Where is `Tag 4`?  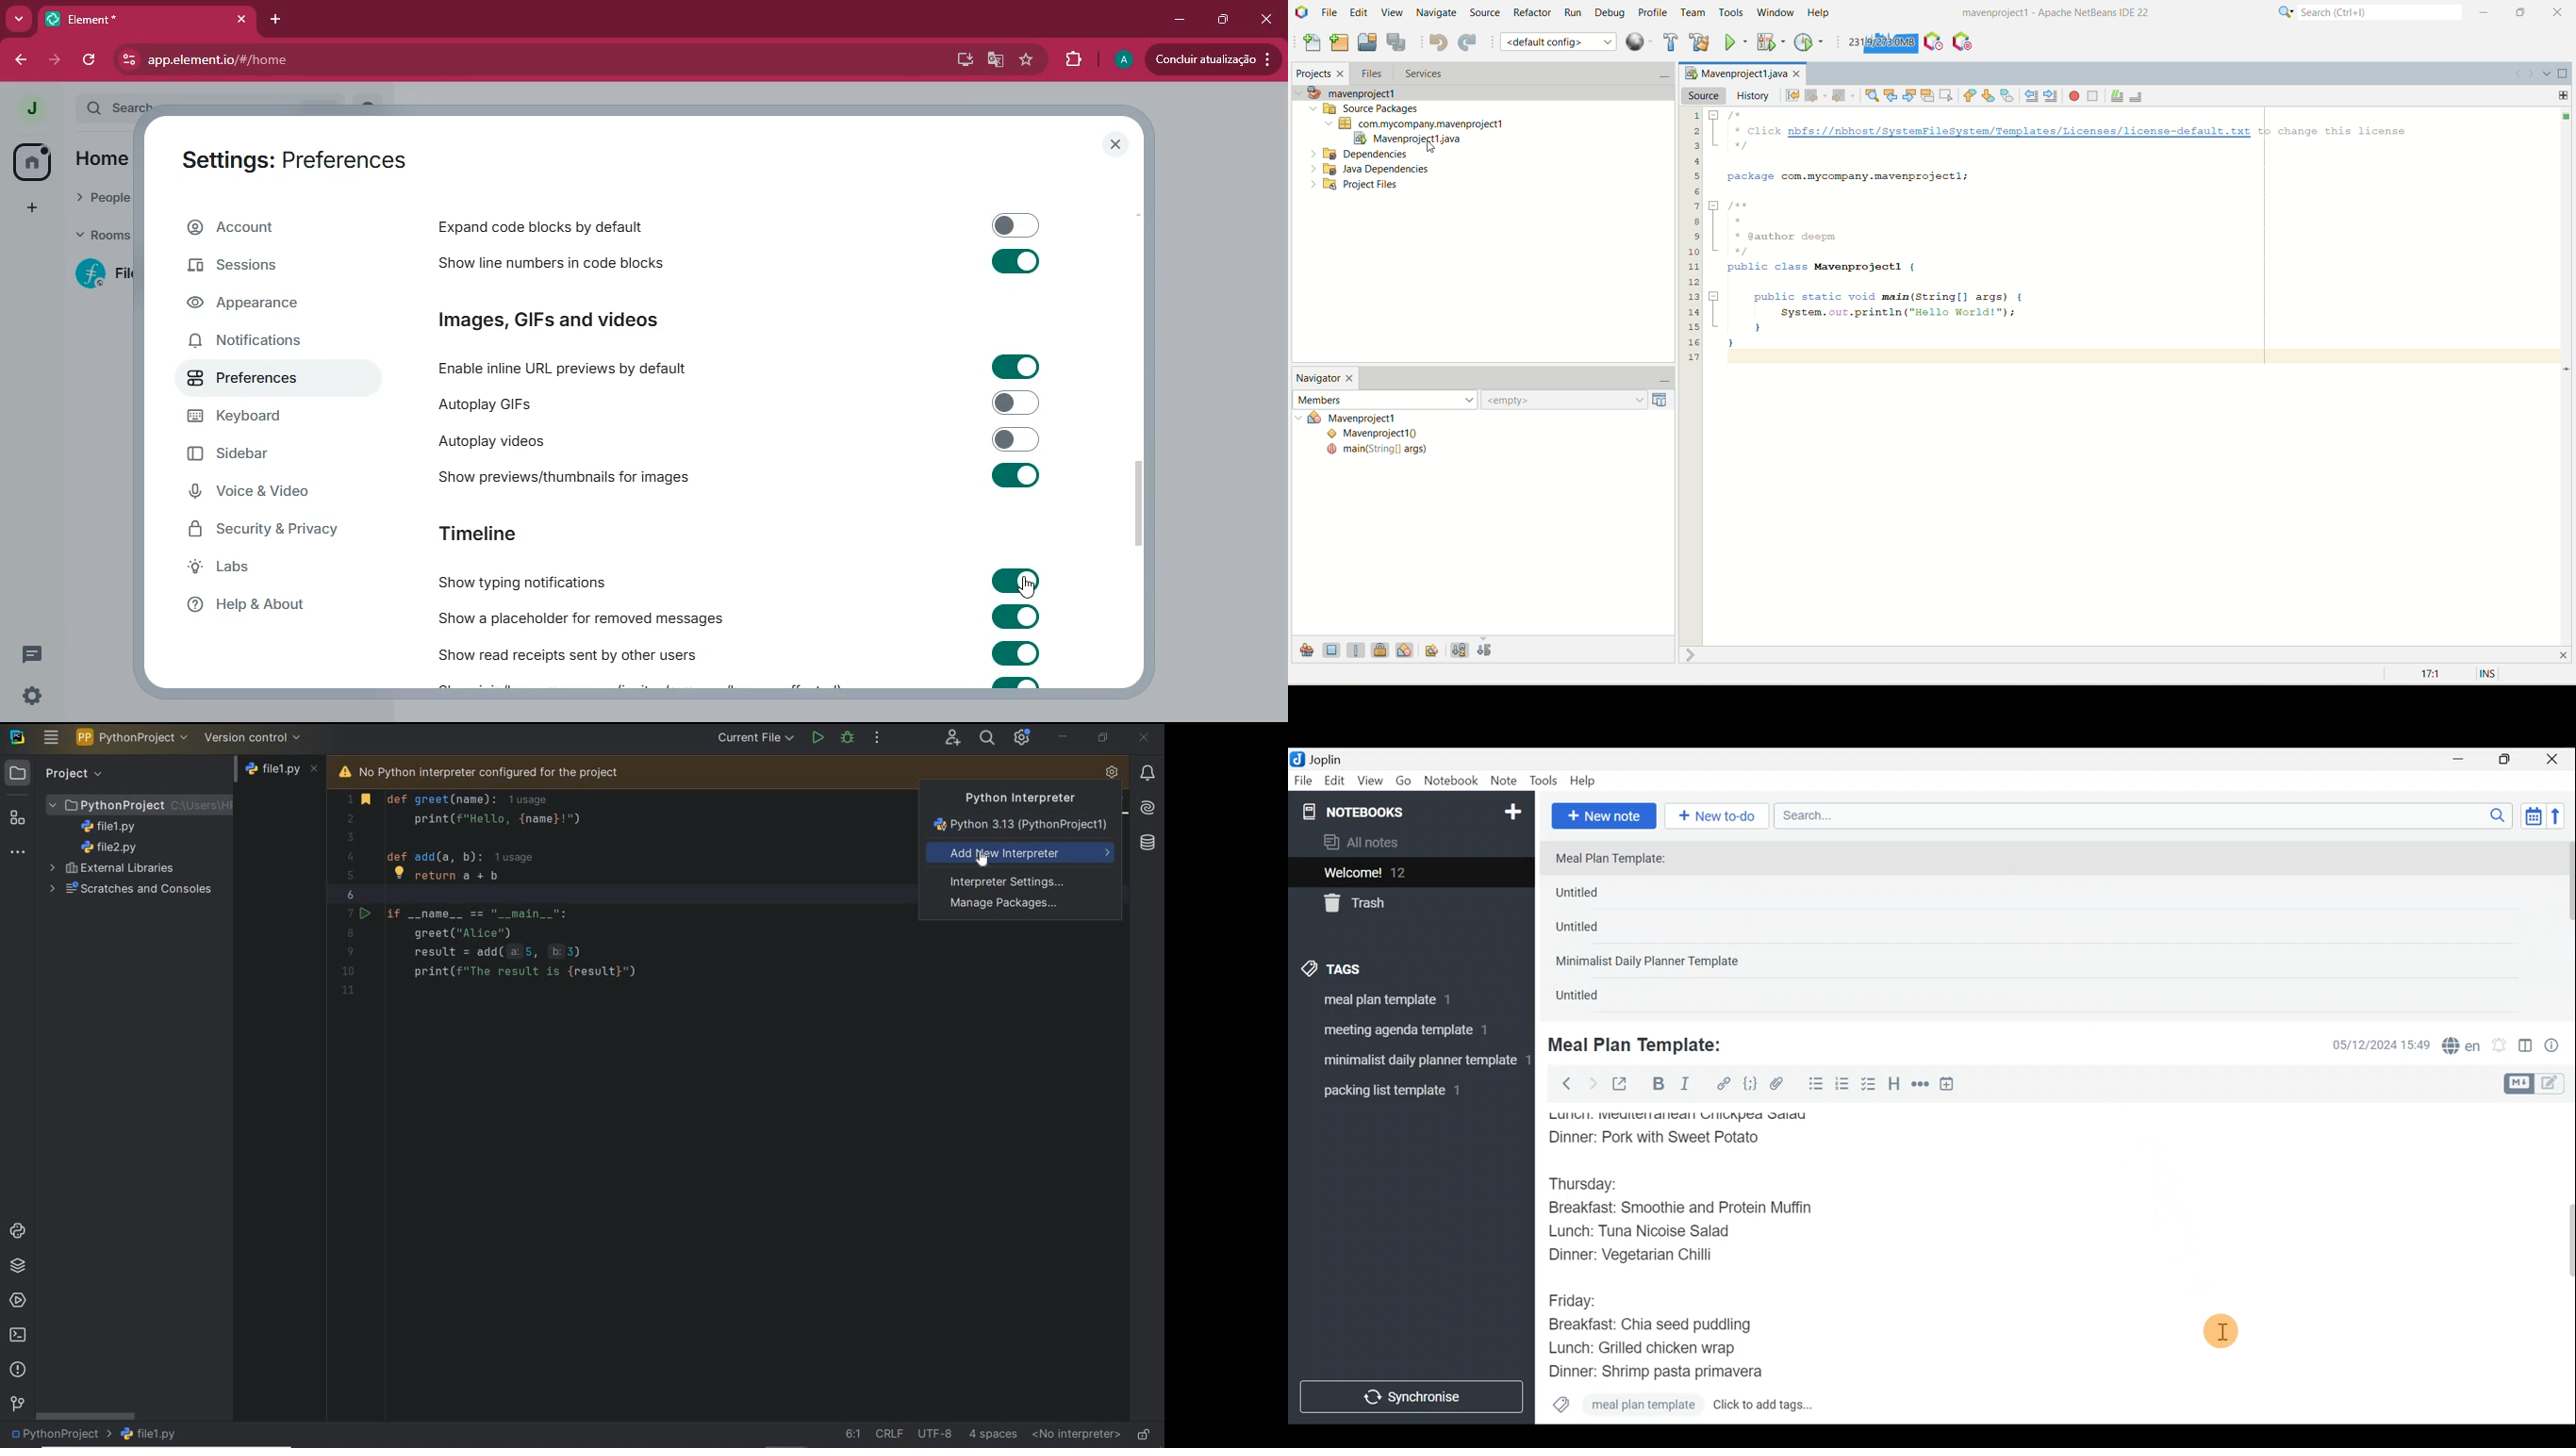 Tag 4 is located at coordinates (1400, 1091).